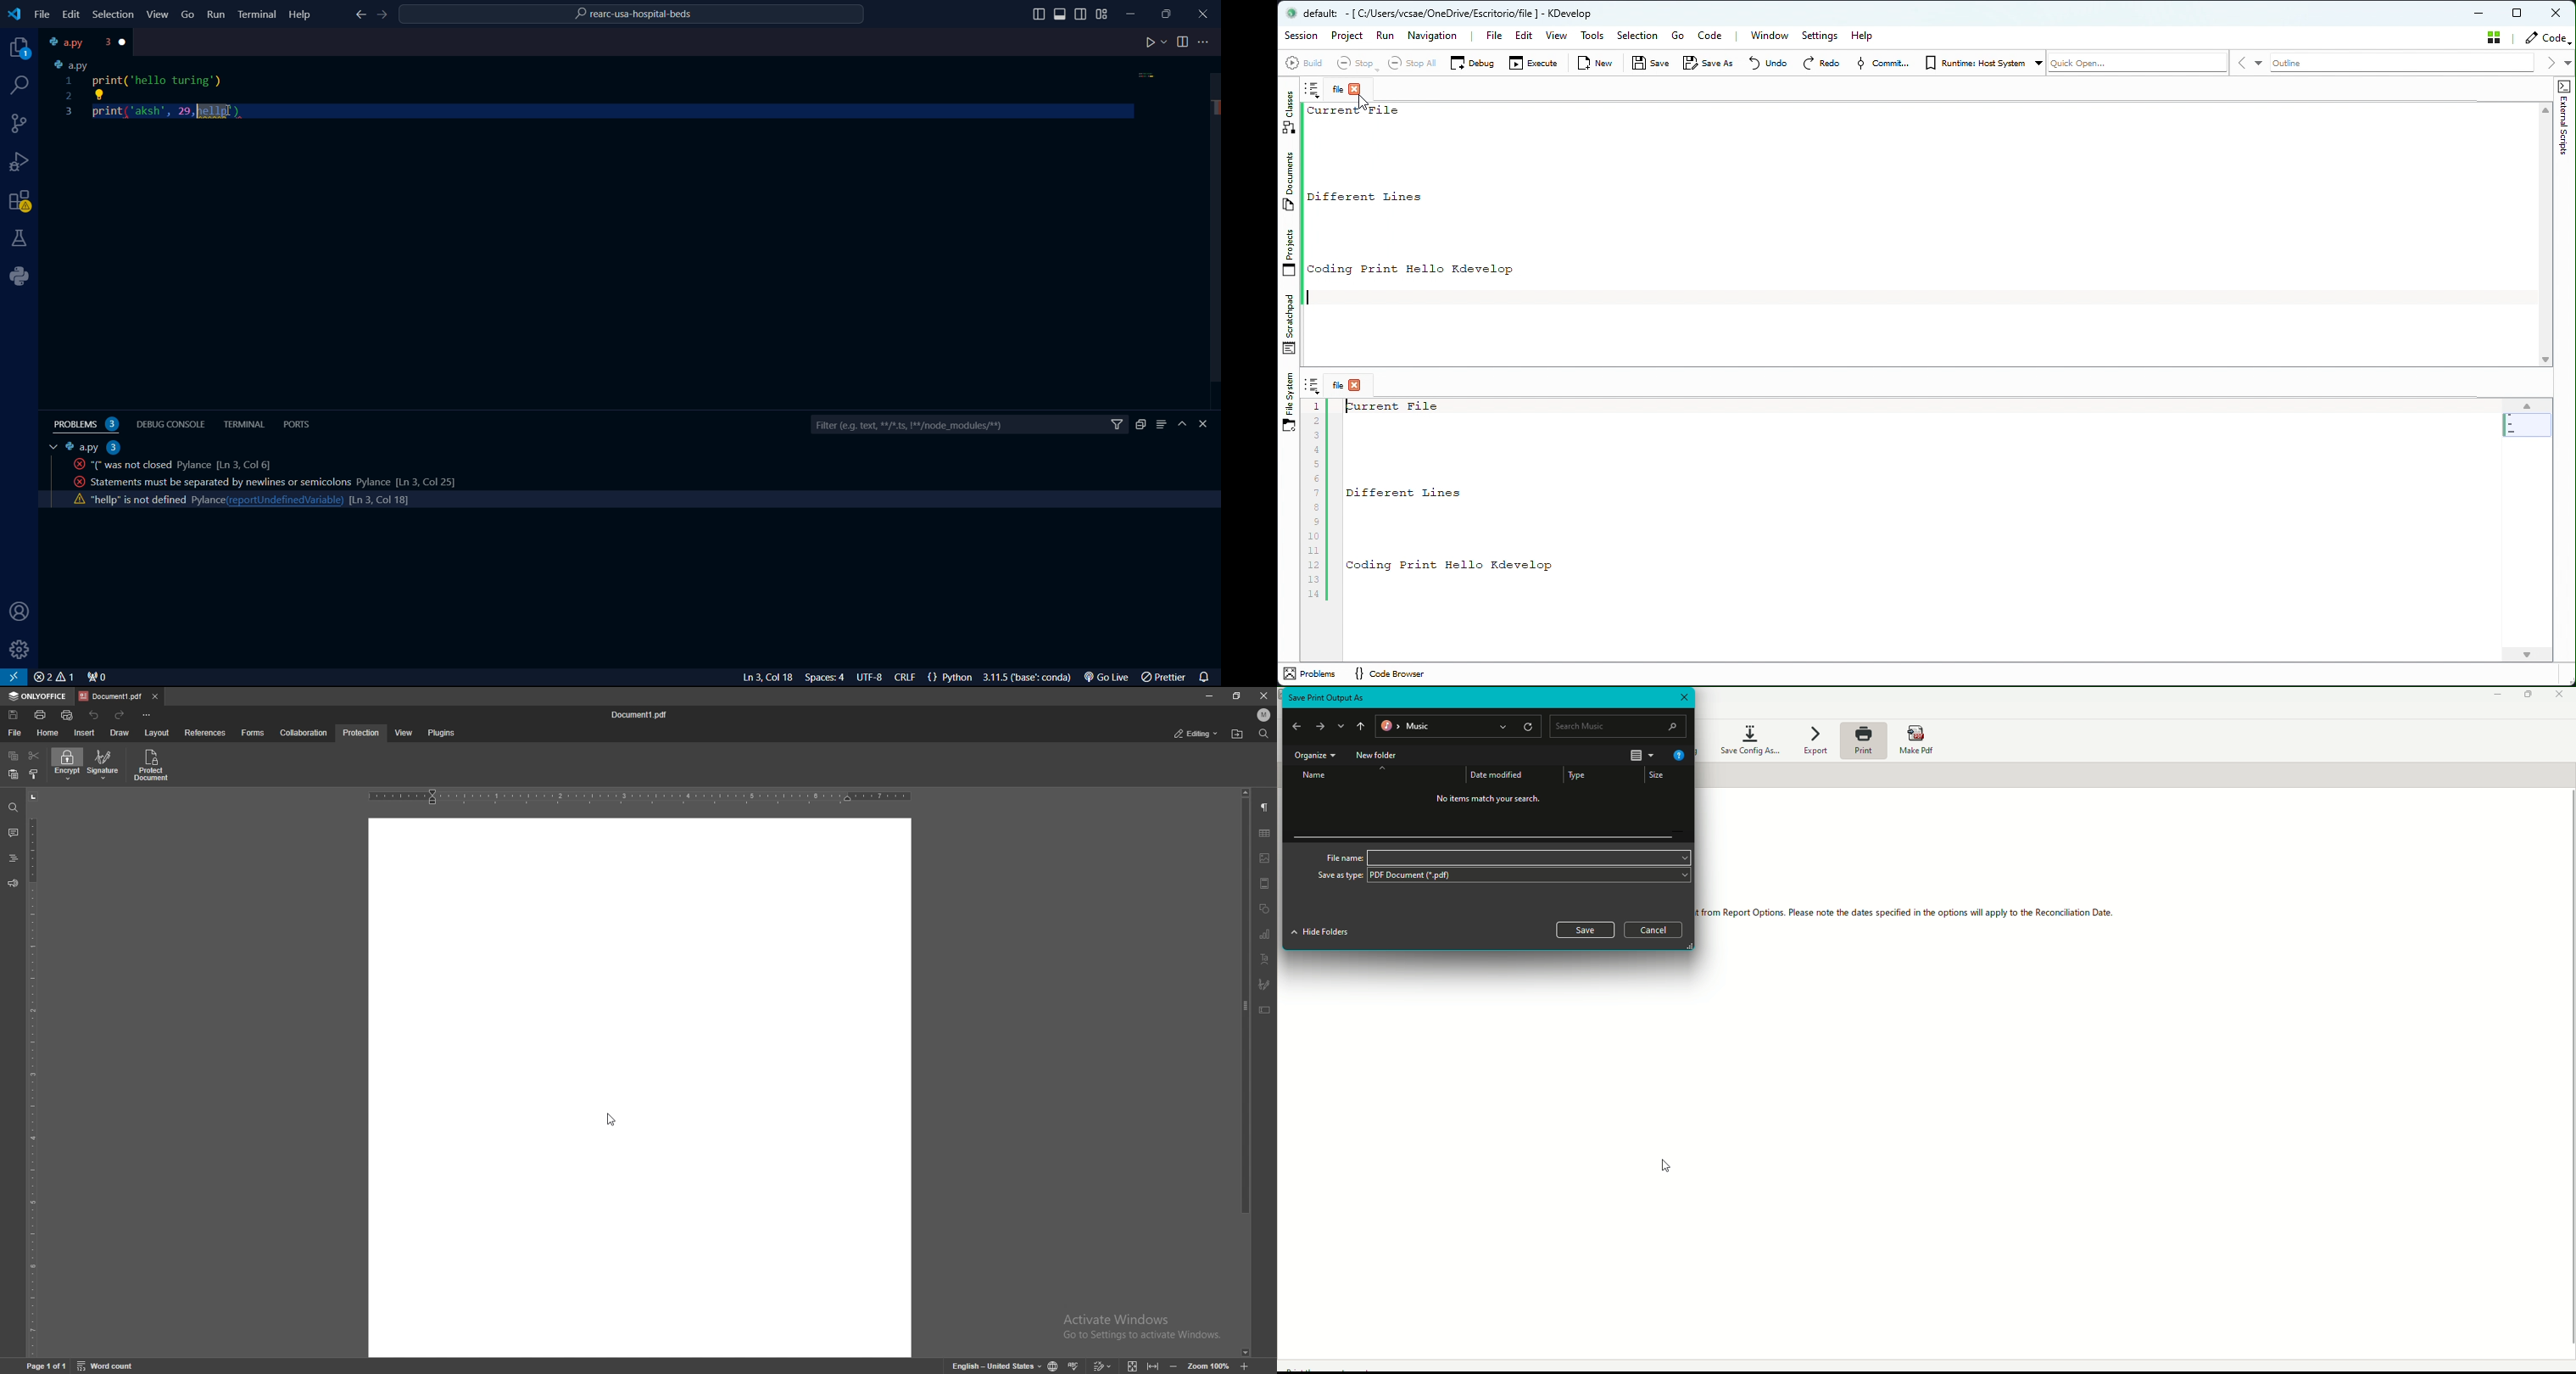  I want to click on terminal, so click(245, 424).